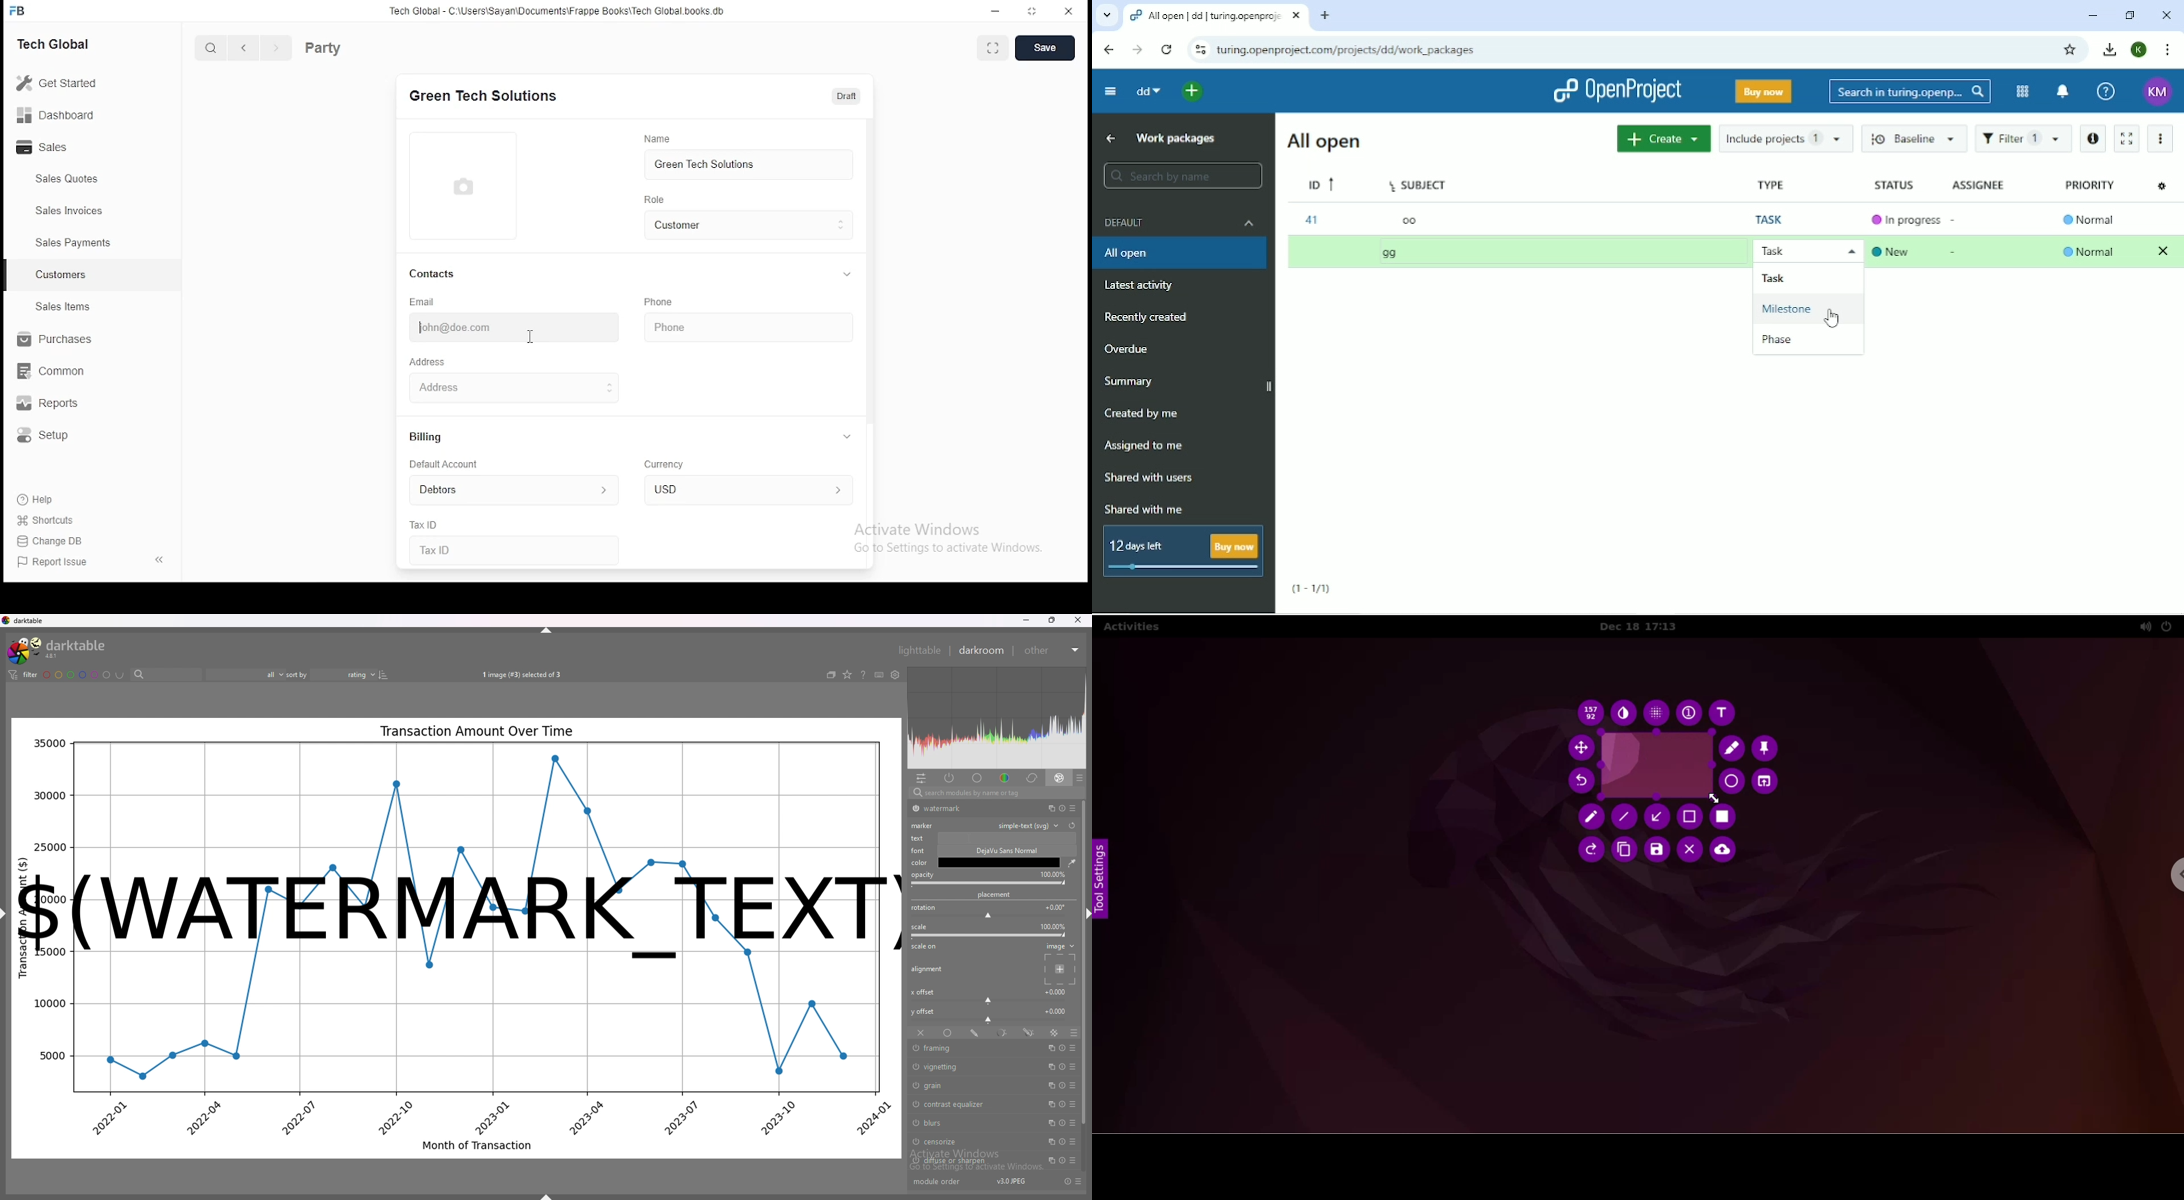 This screenshot has width=2184, height=1204. I want to click on switch off, so click(915, 809).